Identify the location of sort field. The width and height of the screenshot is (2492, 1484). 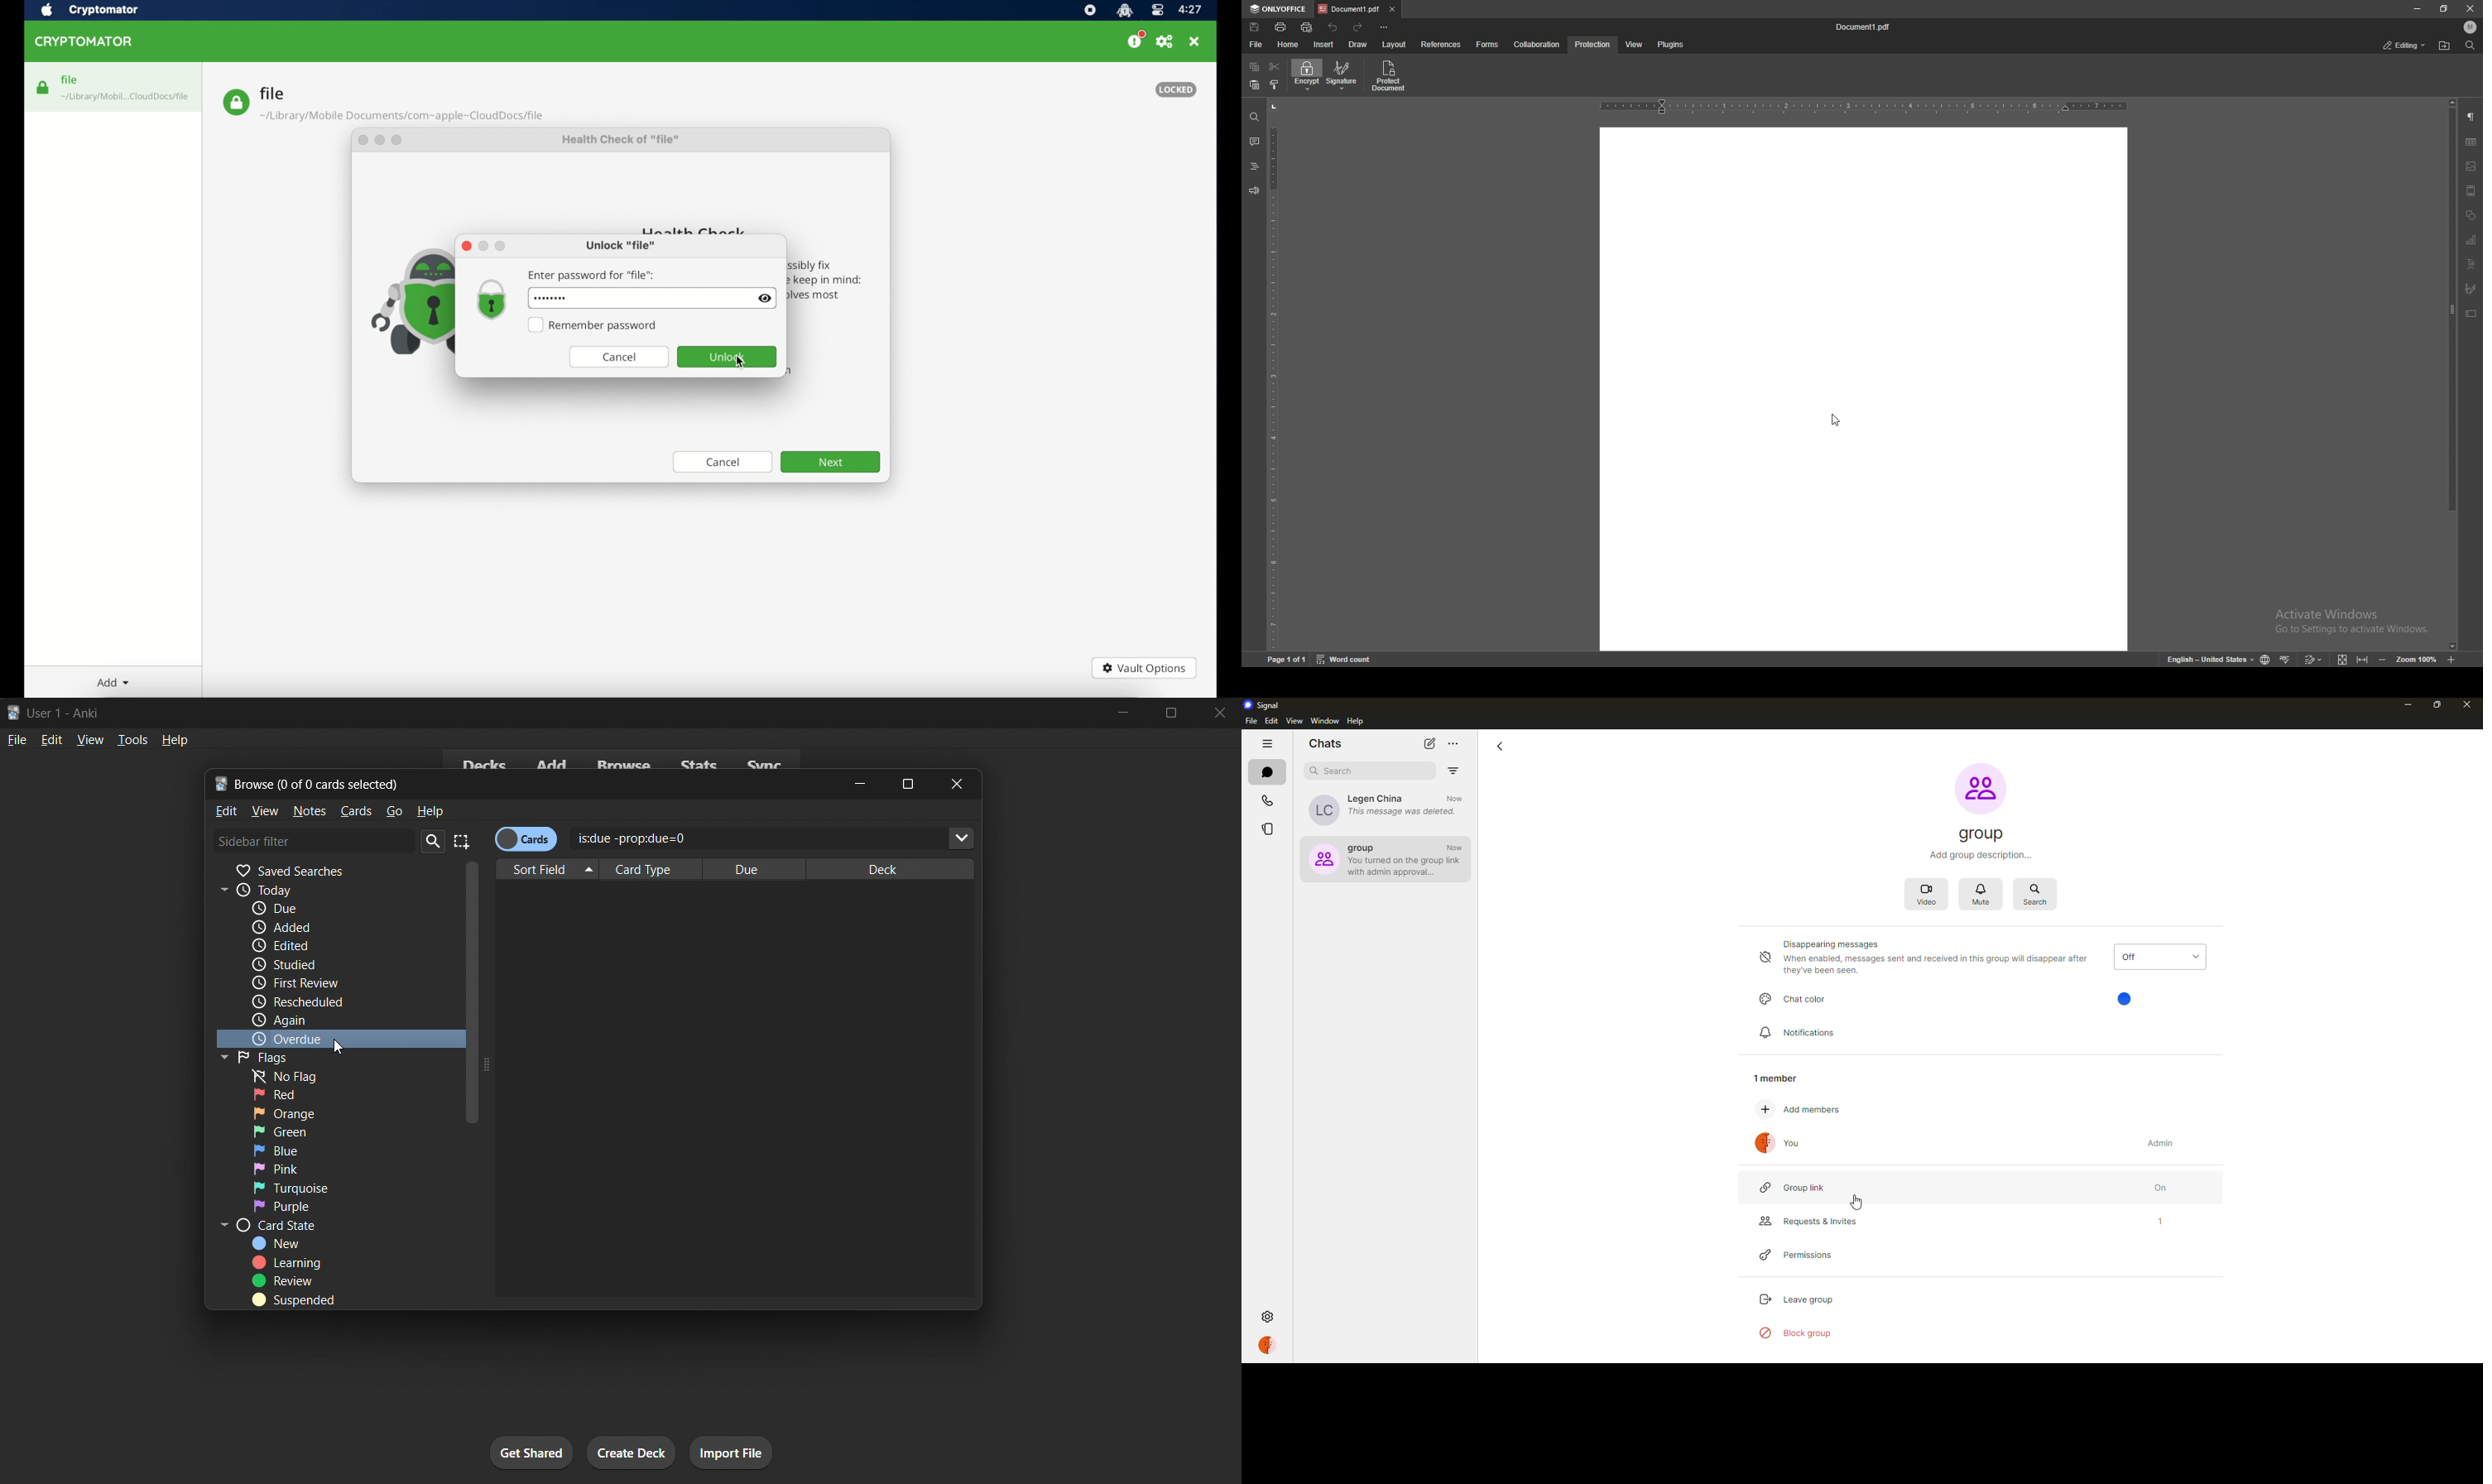
(550, 870).